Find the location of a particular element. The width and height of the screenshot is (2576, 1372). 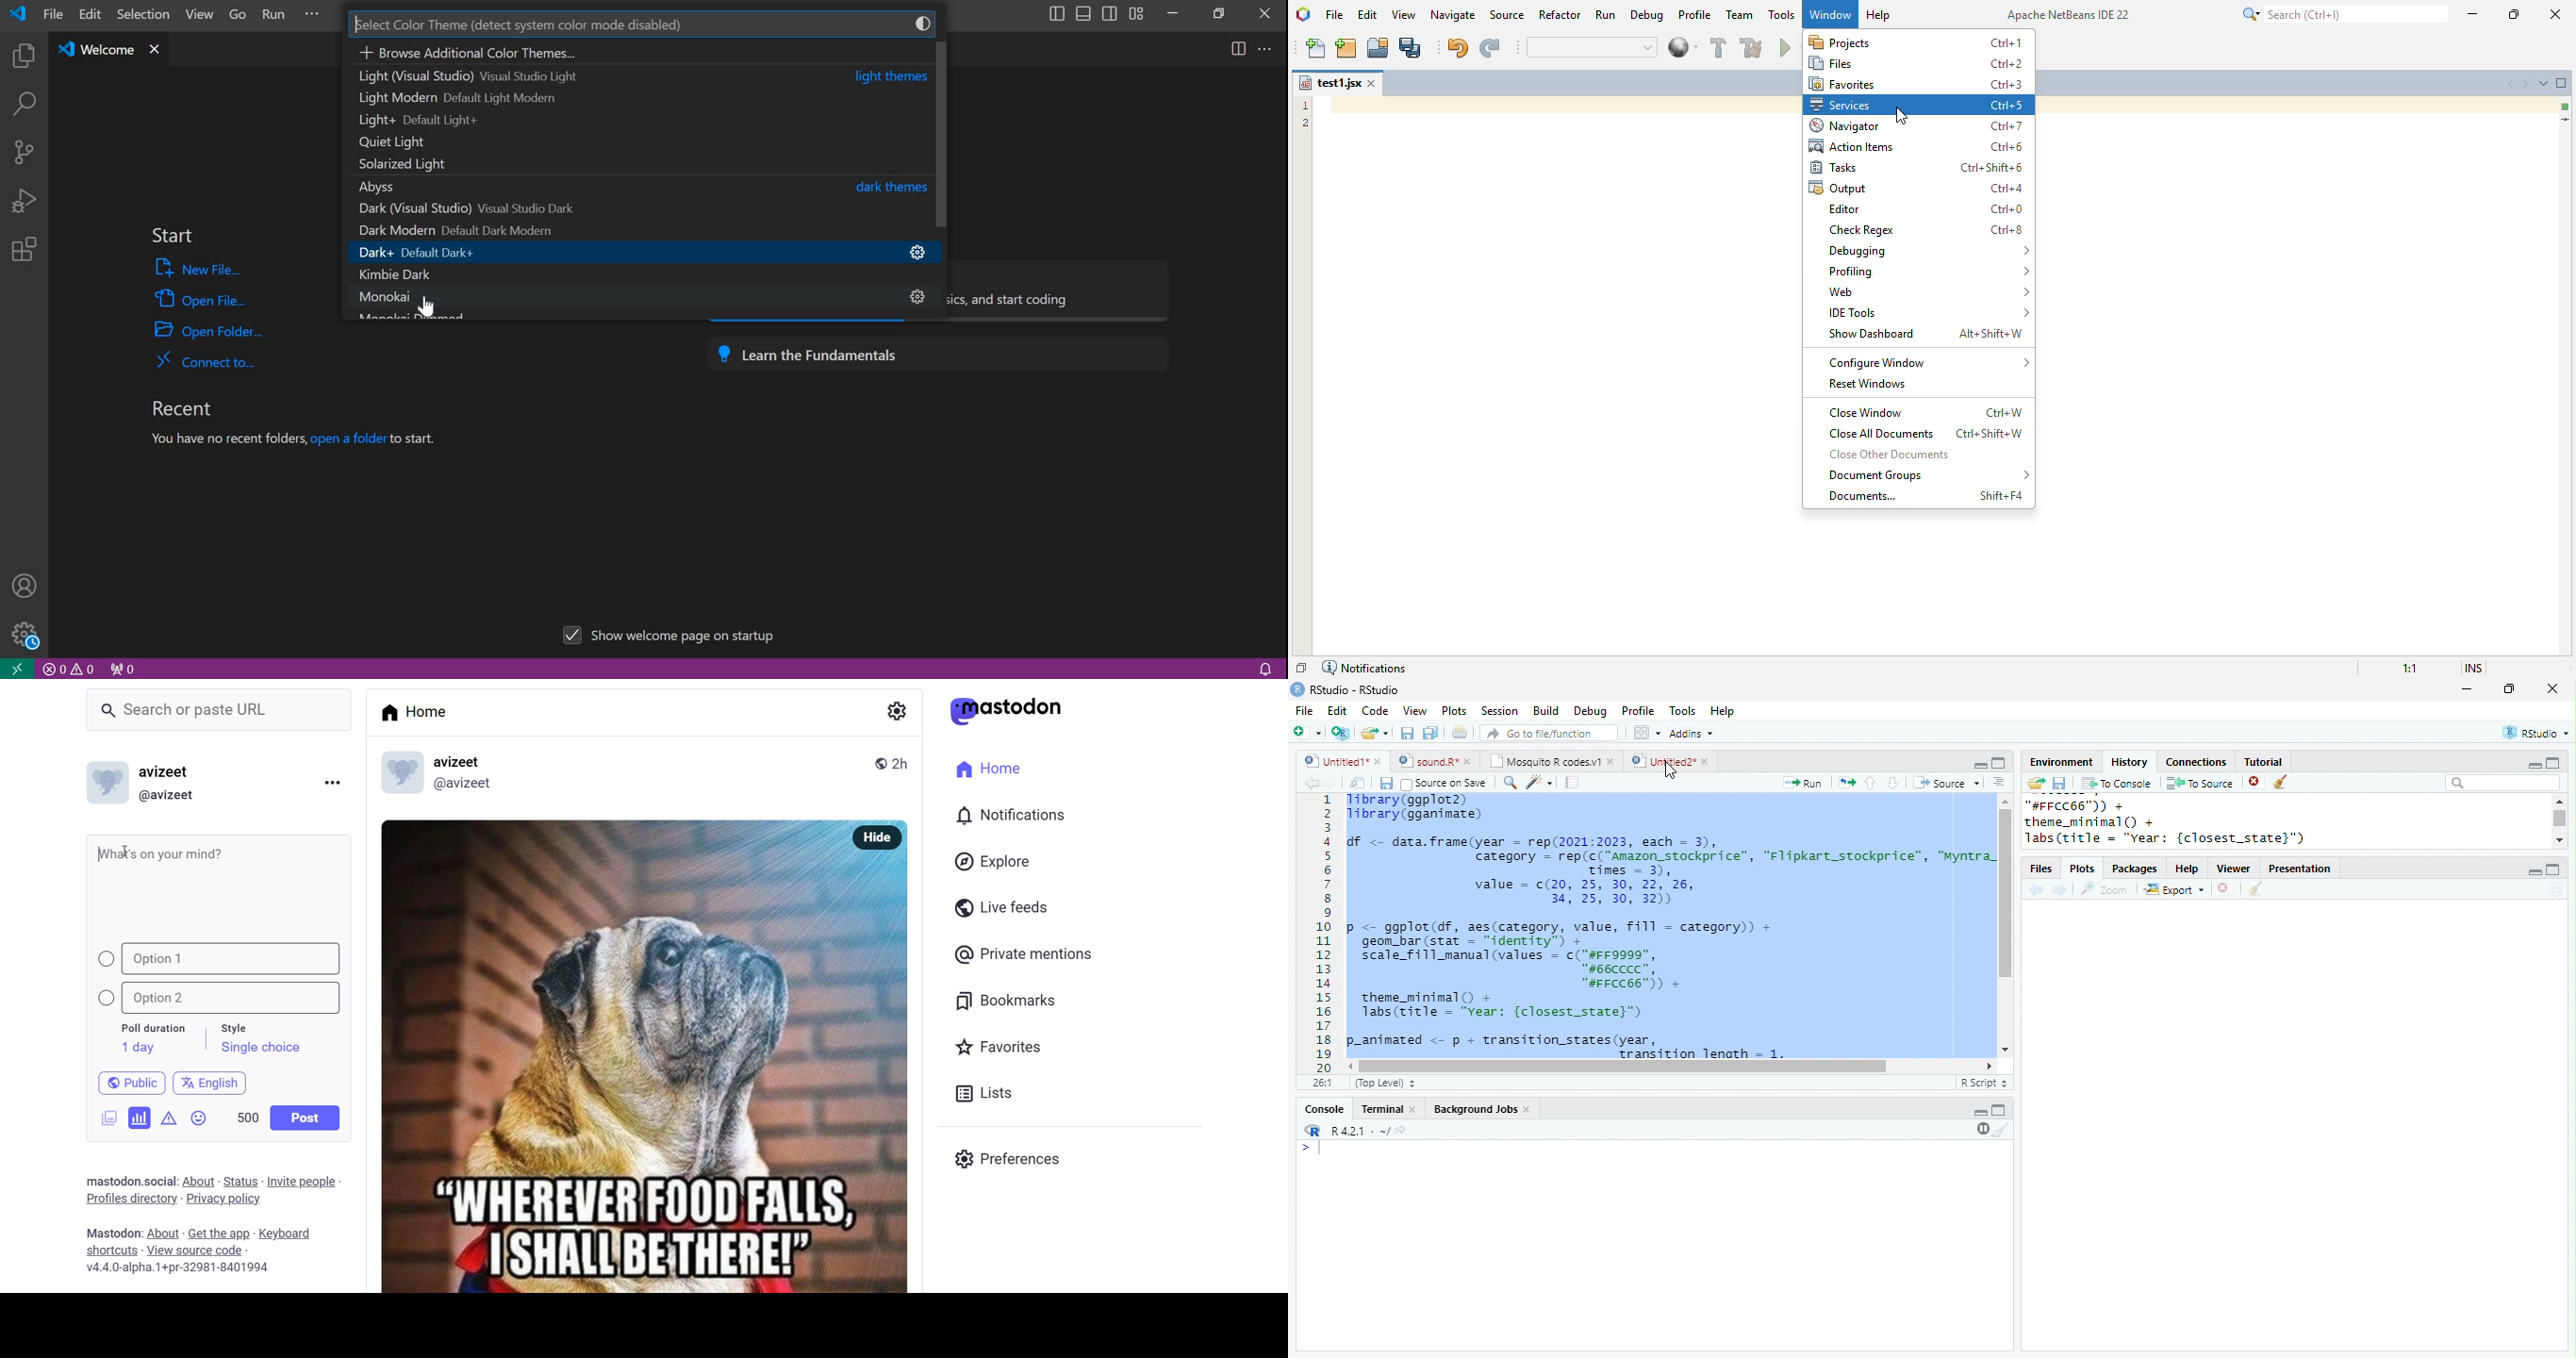

up is located at coordinates (1871, 784).